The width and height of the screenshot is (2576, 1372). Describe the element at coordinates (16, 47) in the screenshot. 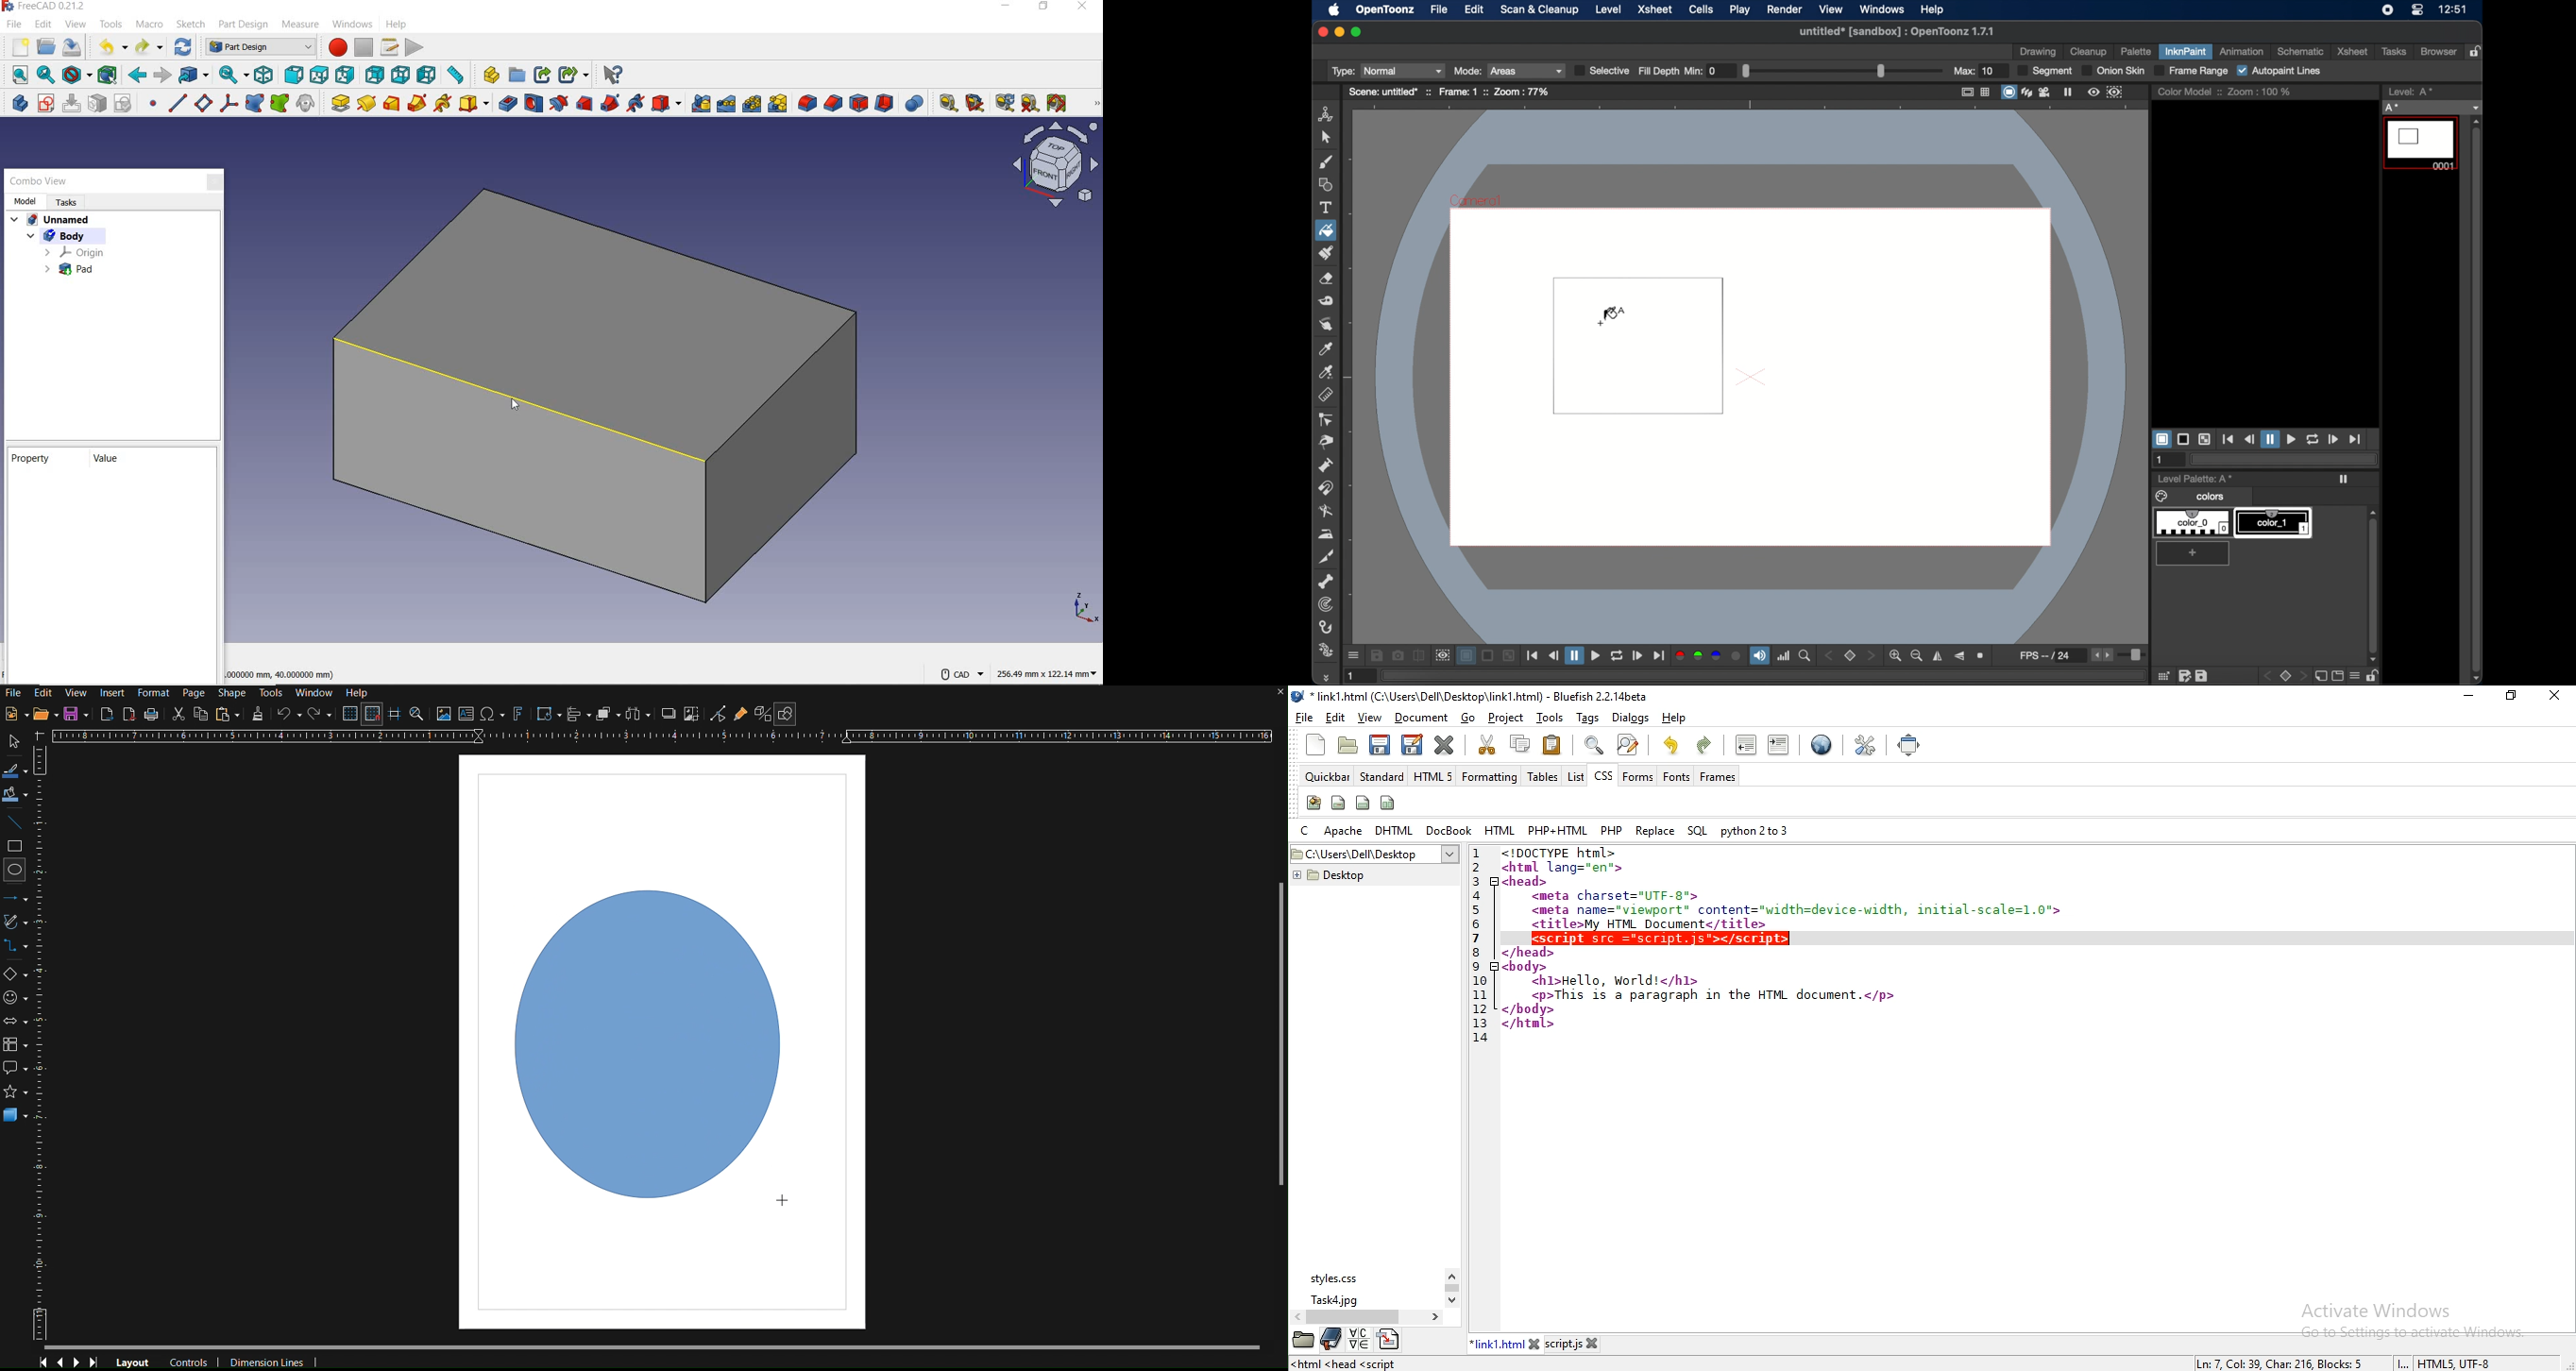

I see `new` at that location.